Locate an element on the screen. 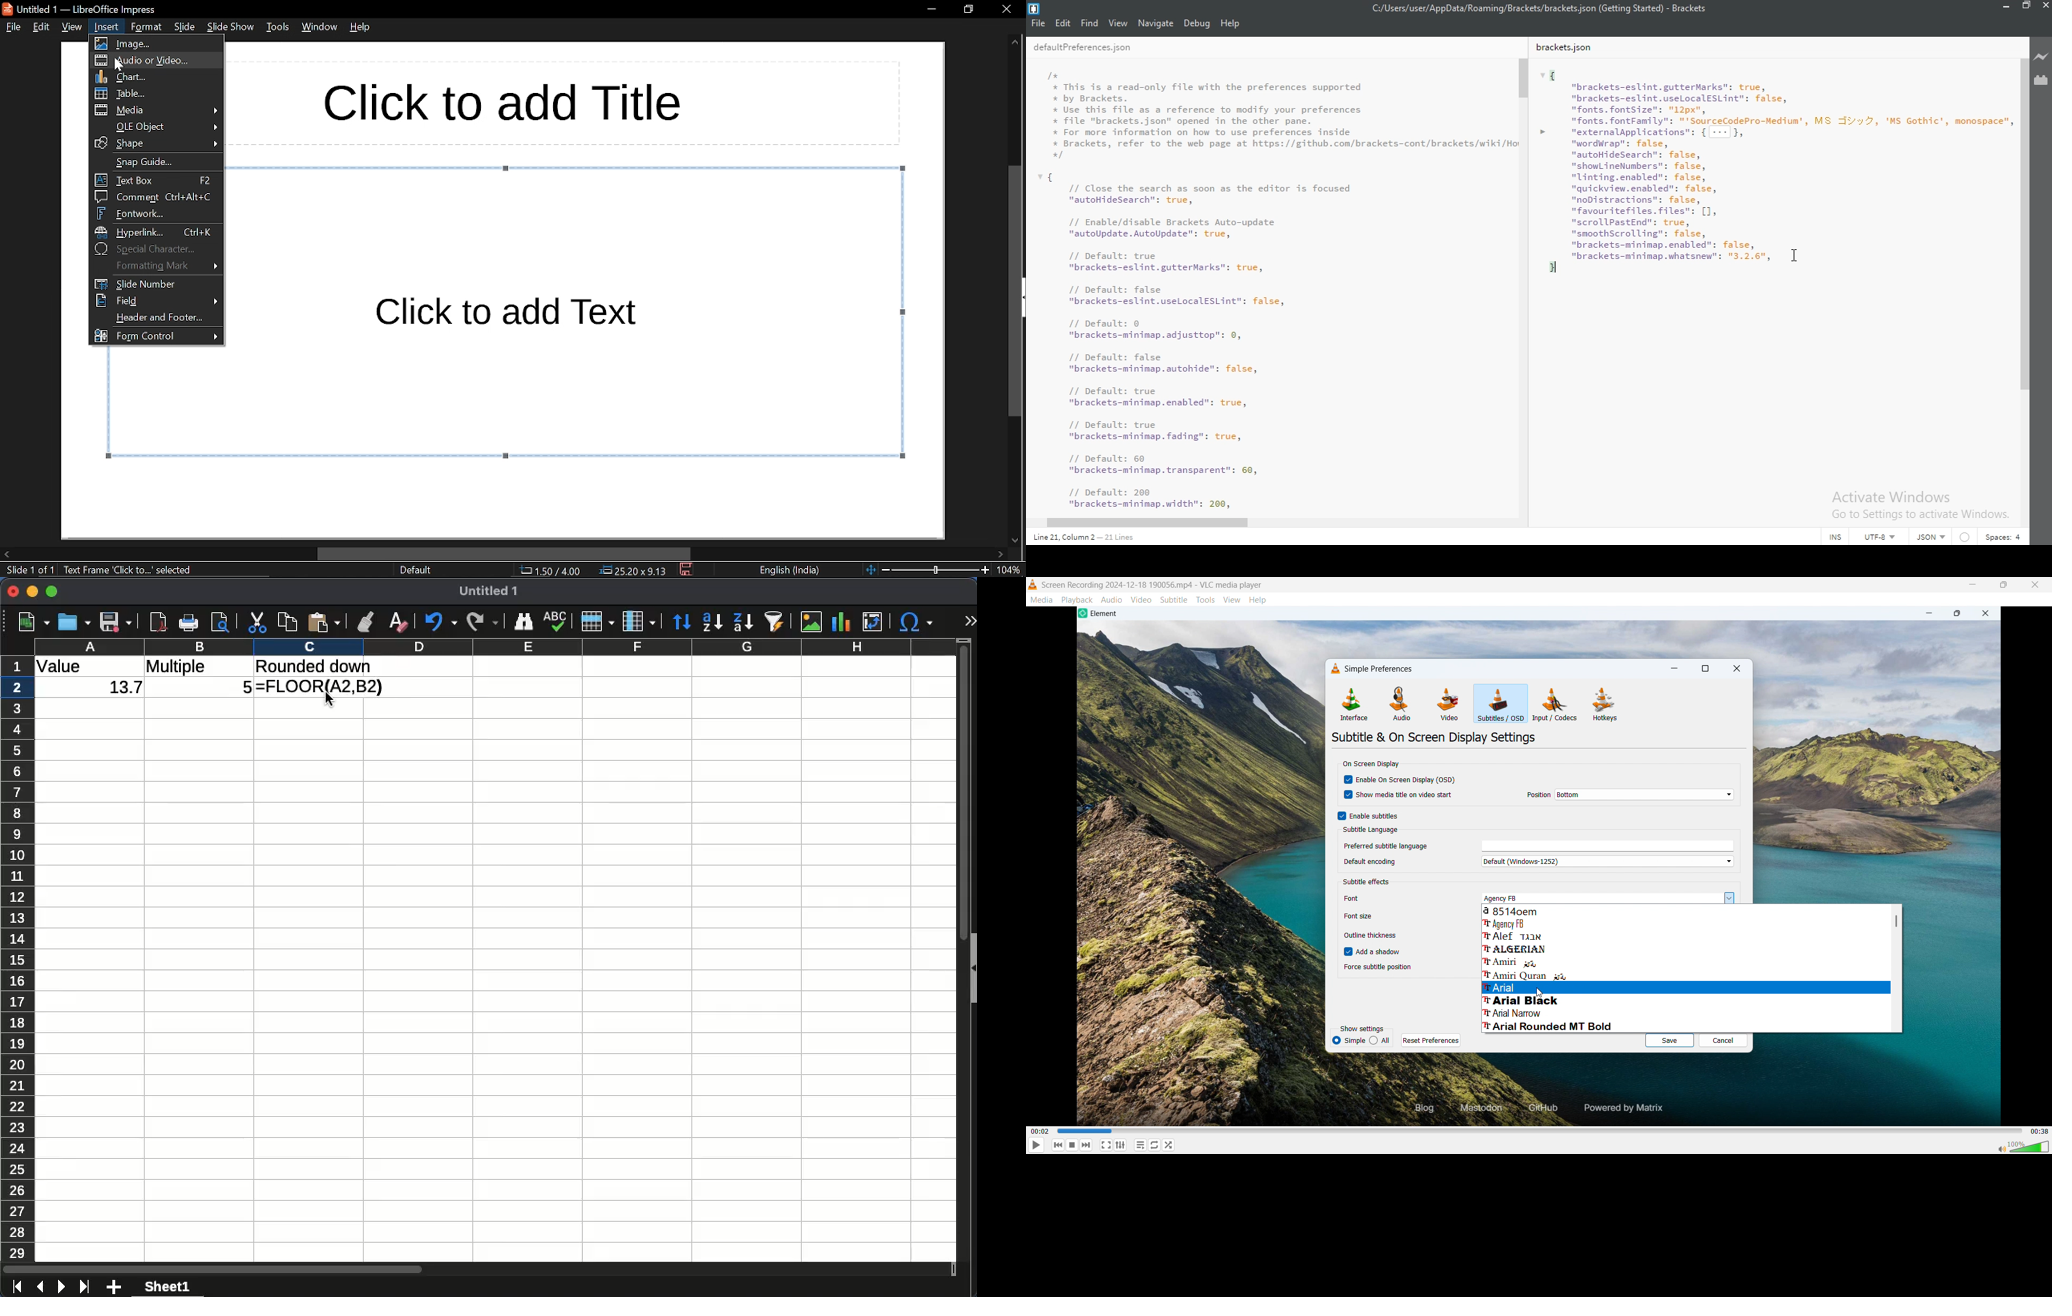 This screenshot has width=2072, height=1316. clear formatting is located at coordinates (401, 622).